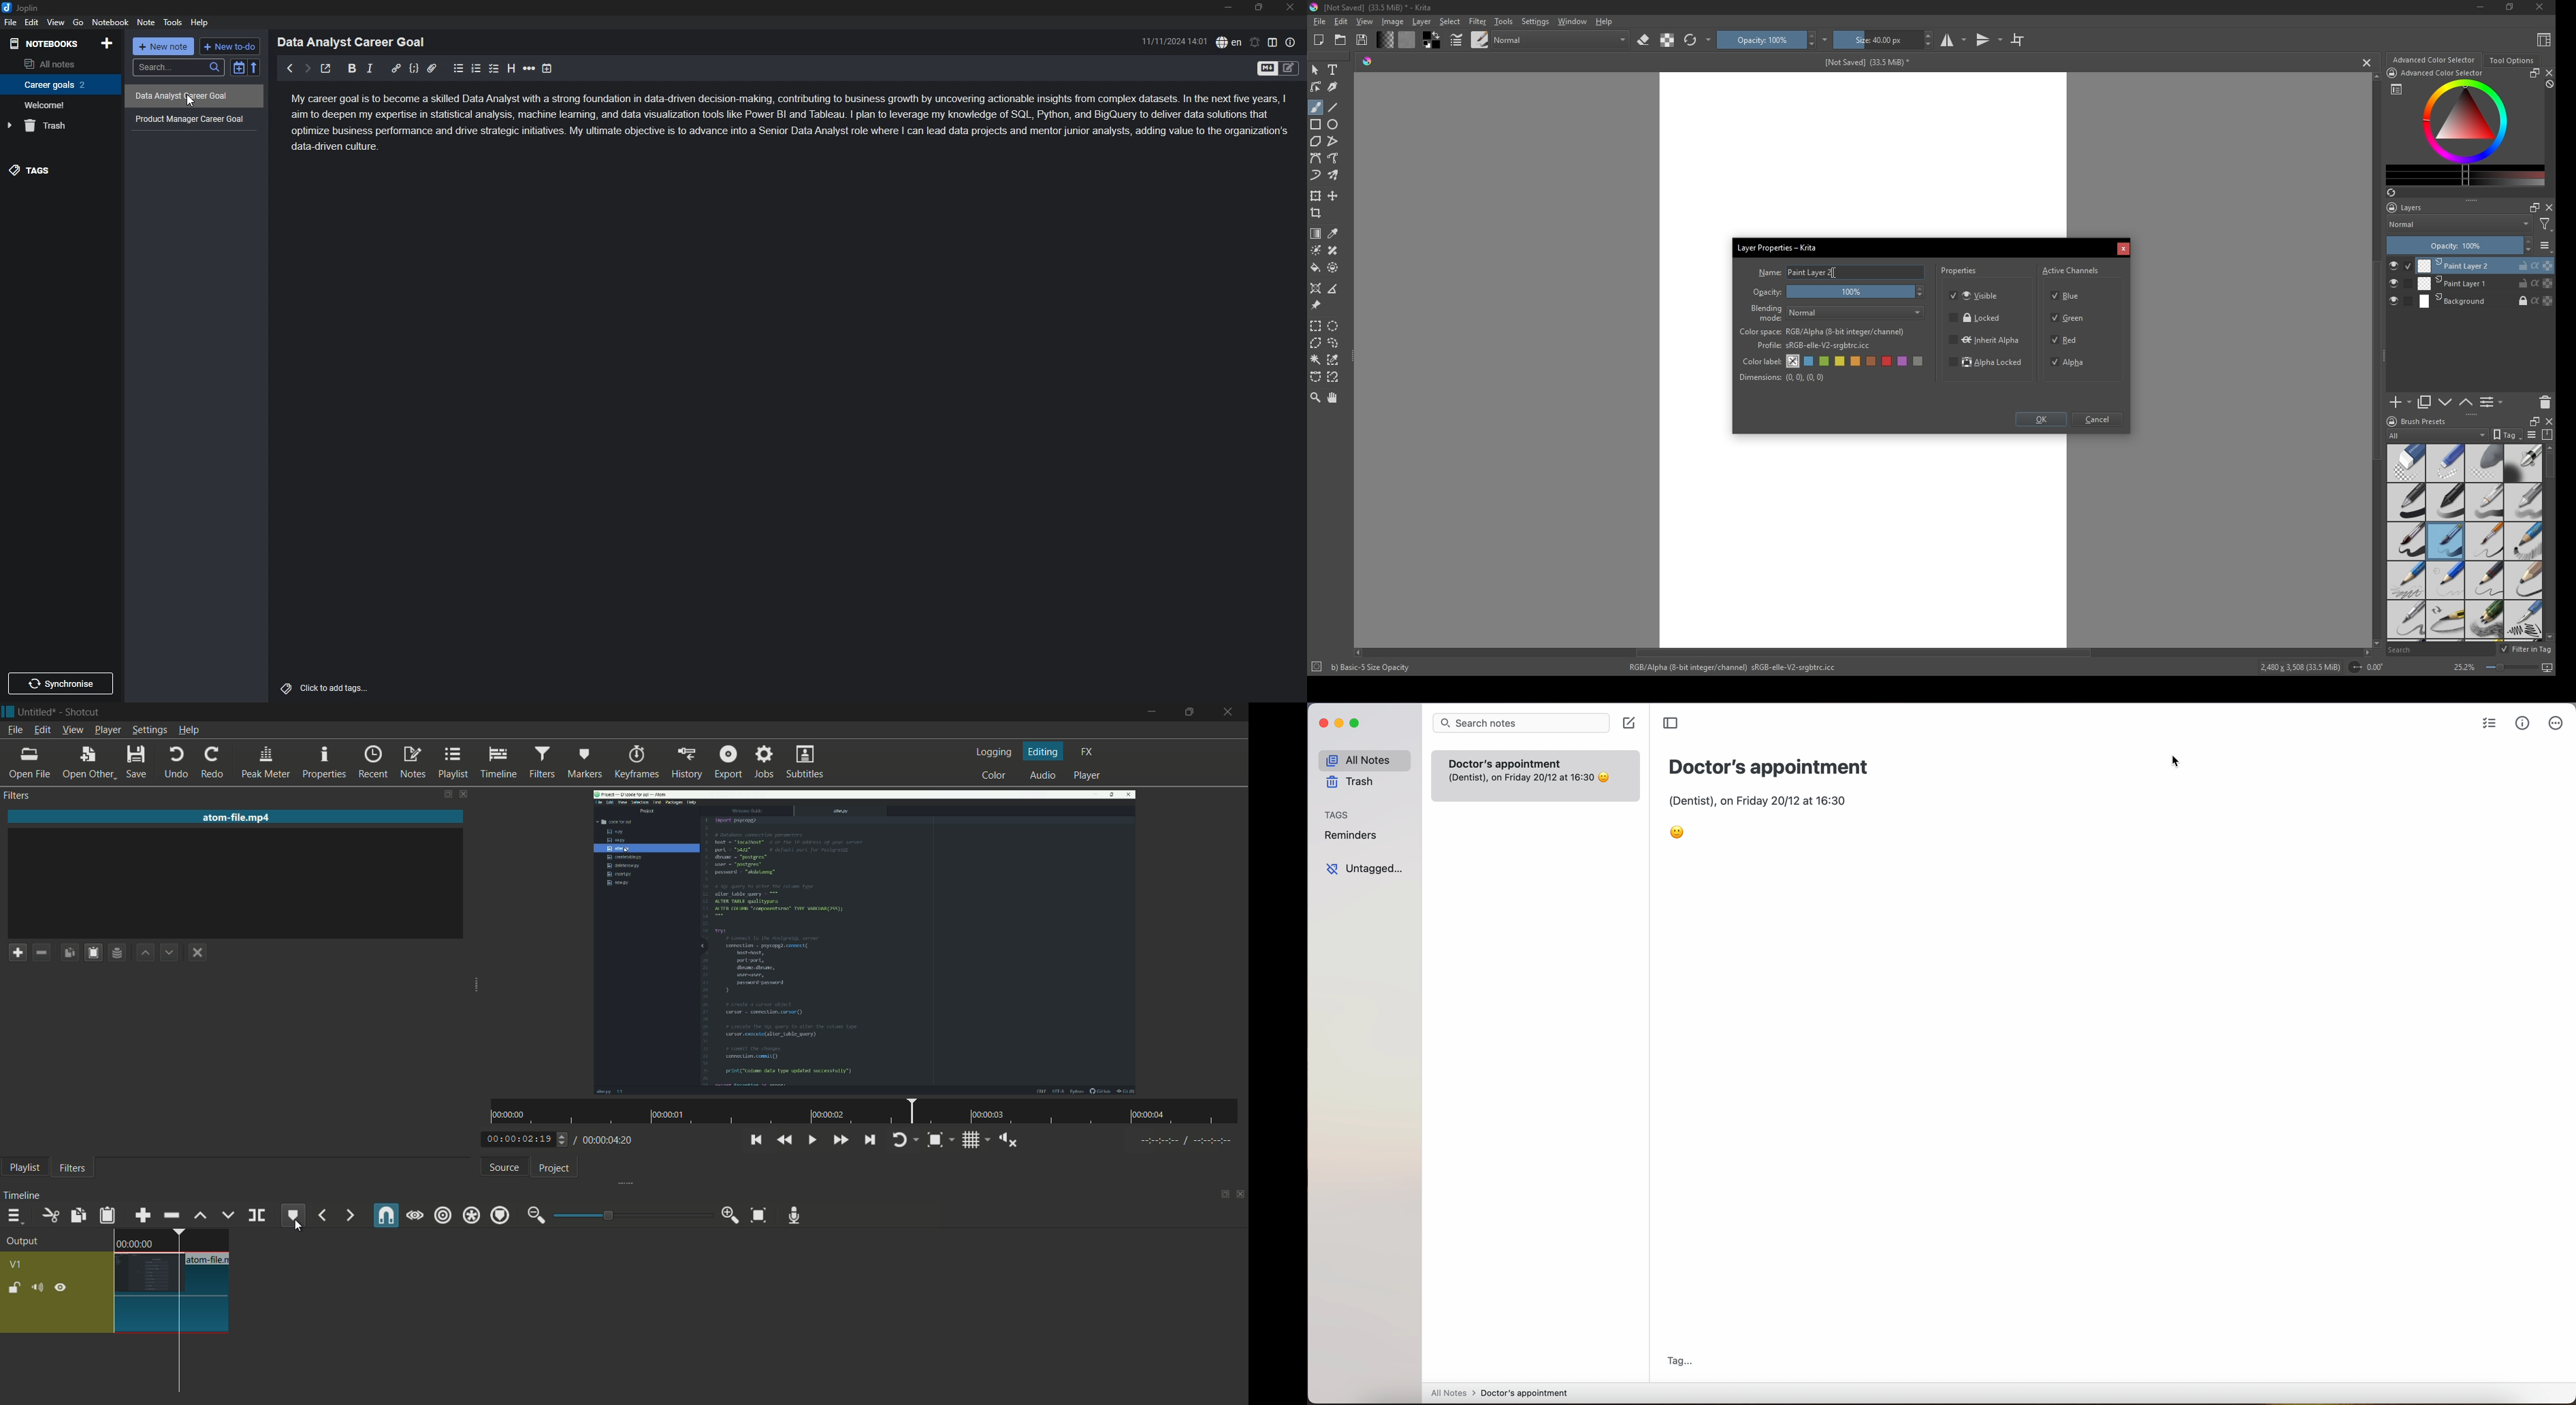  What do you see at coordinates (1316, 125) in the screenshot?
I see `rectangle` at bounding box center [1316, 125].